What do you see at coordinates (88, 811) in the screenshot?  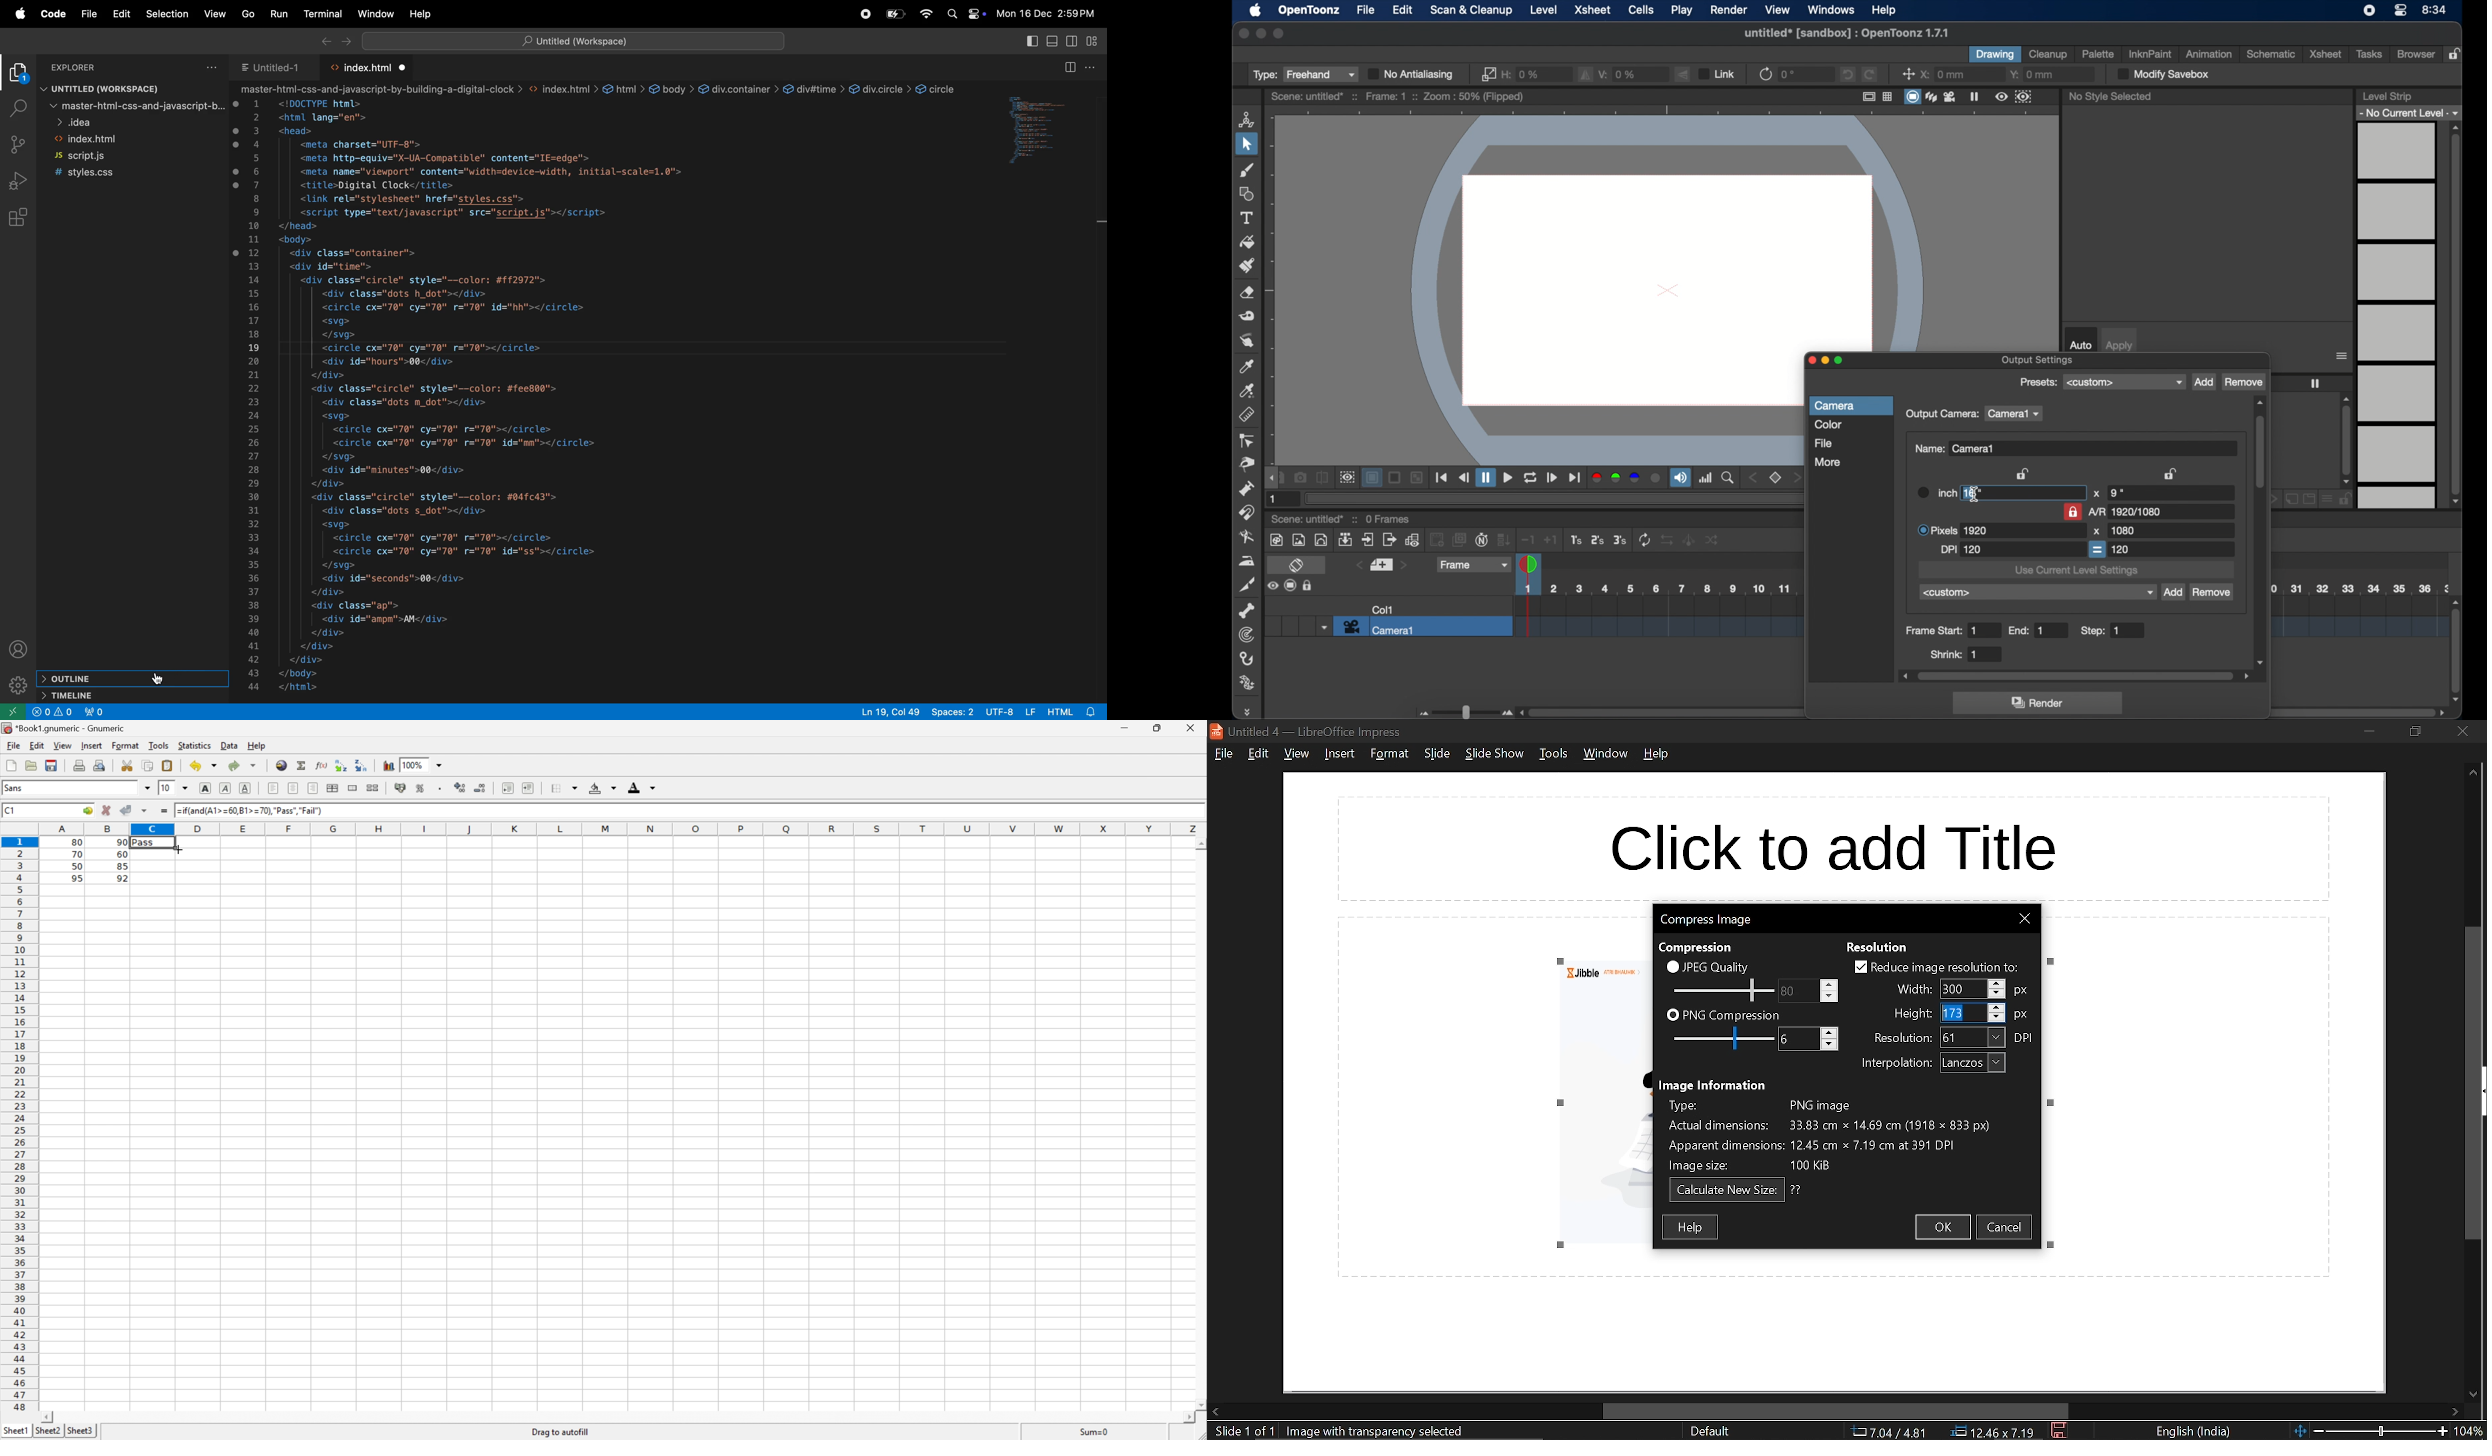 I see `Go to...` at bounding box center [88, 811].